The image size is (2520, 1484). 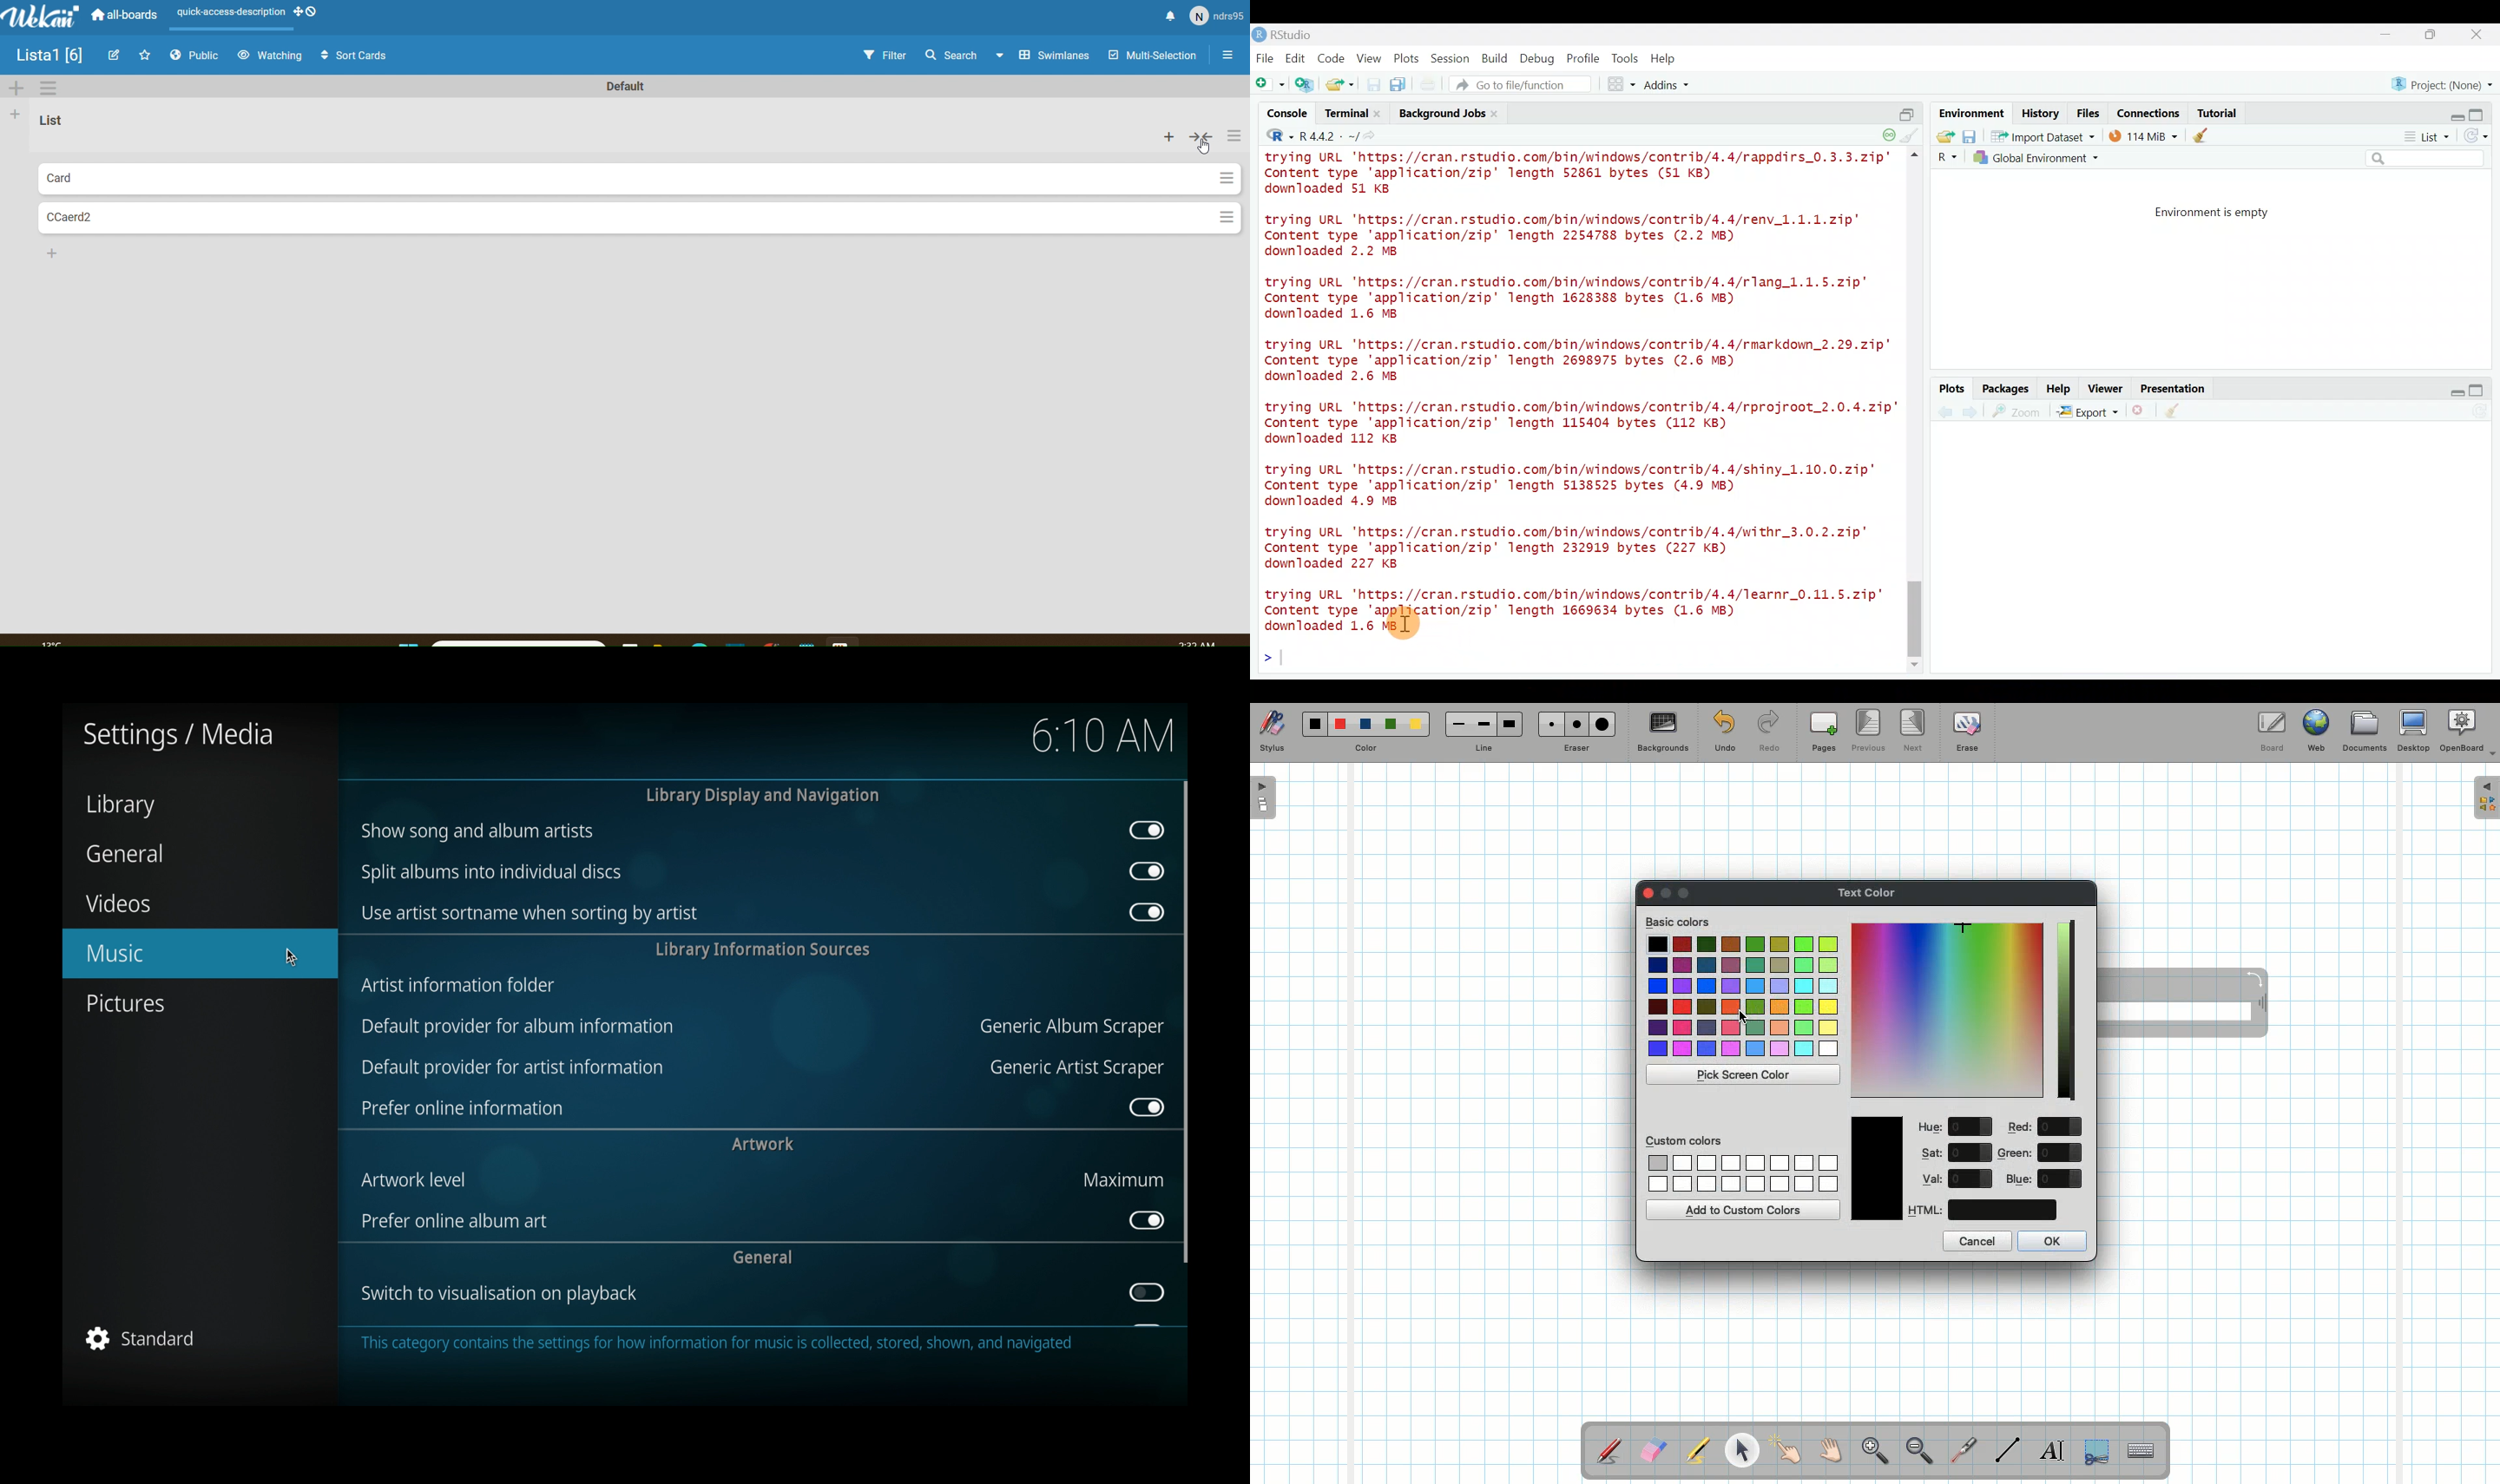 I want to click on Filter, so click(x=885, y=55).